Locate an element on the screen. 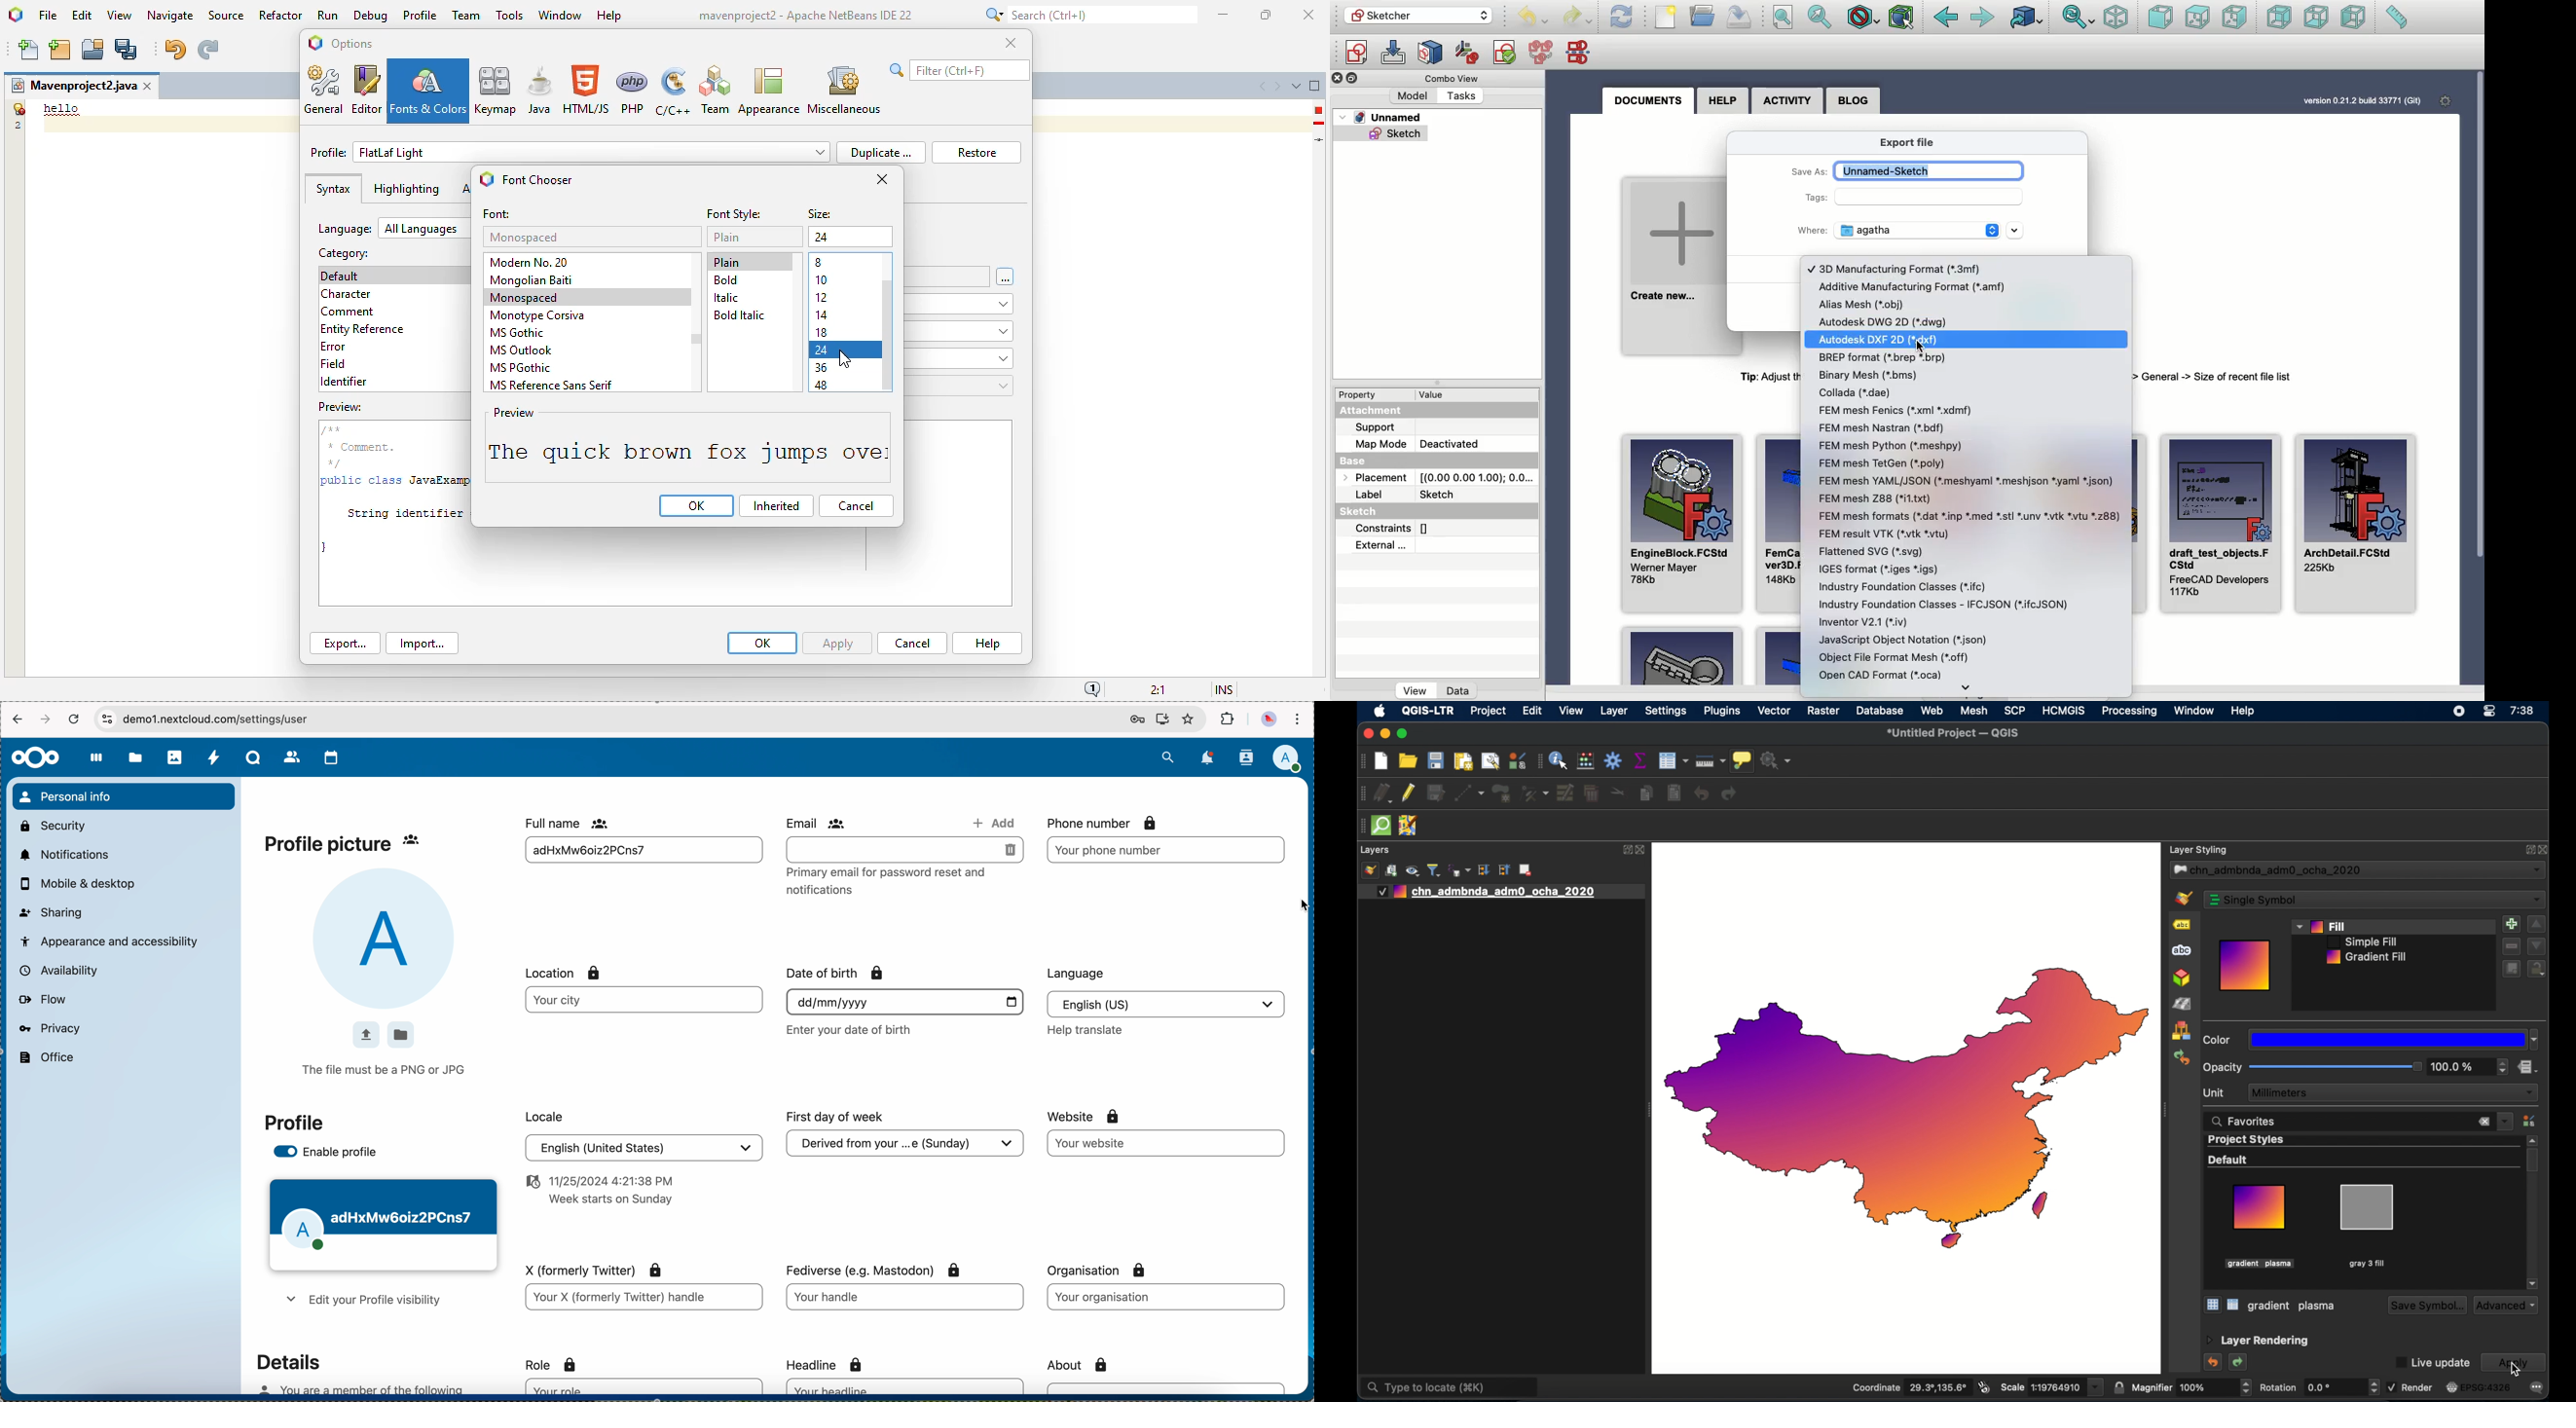 This screenshot has height=1428, width=2576. navigate back is located at coordinates (16, 721).